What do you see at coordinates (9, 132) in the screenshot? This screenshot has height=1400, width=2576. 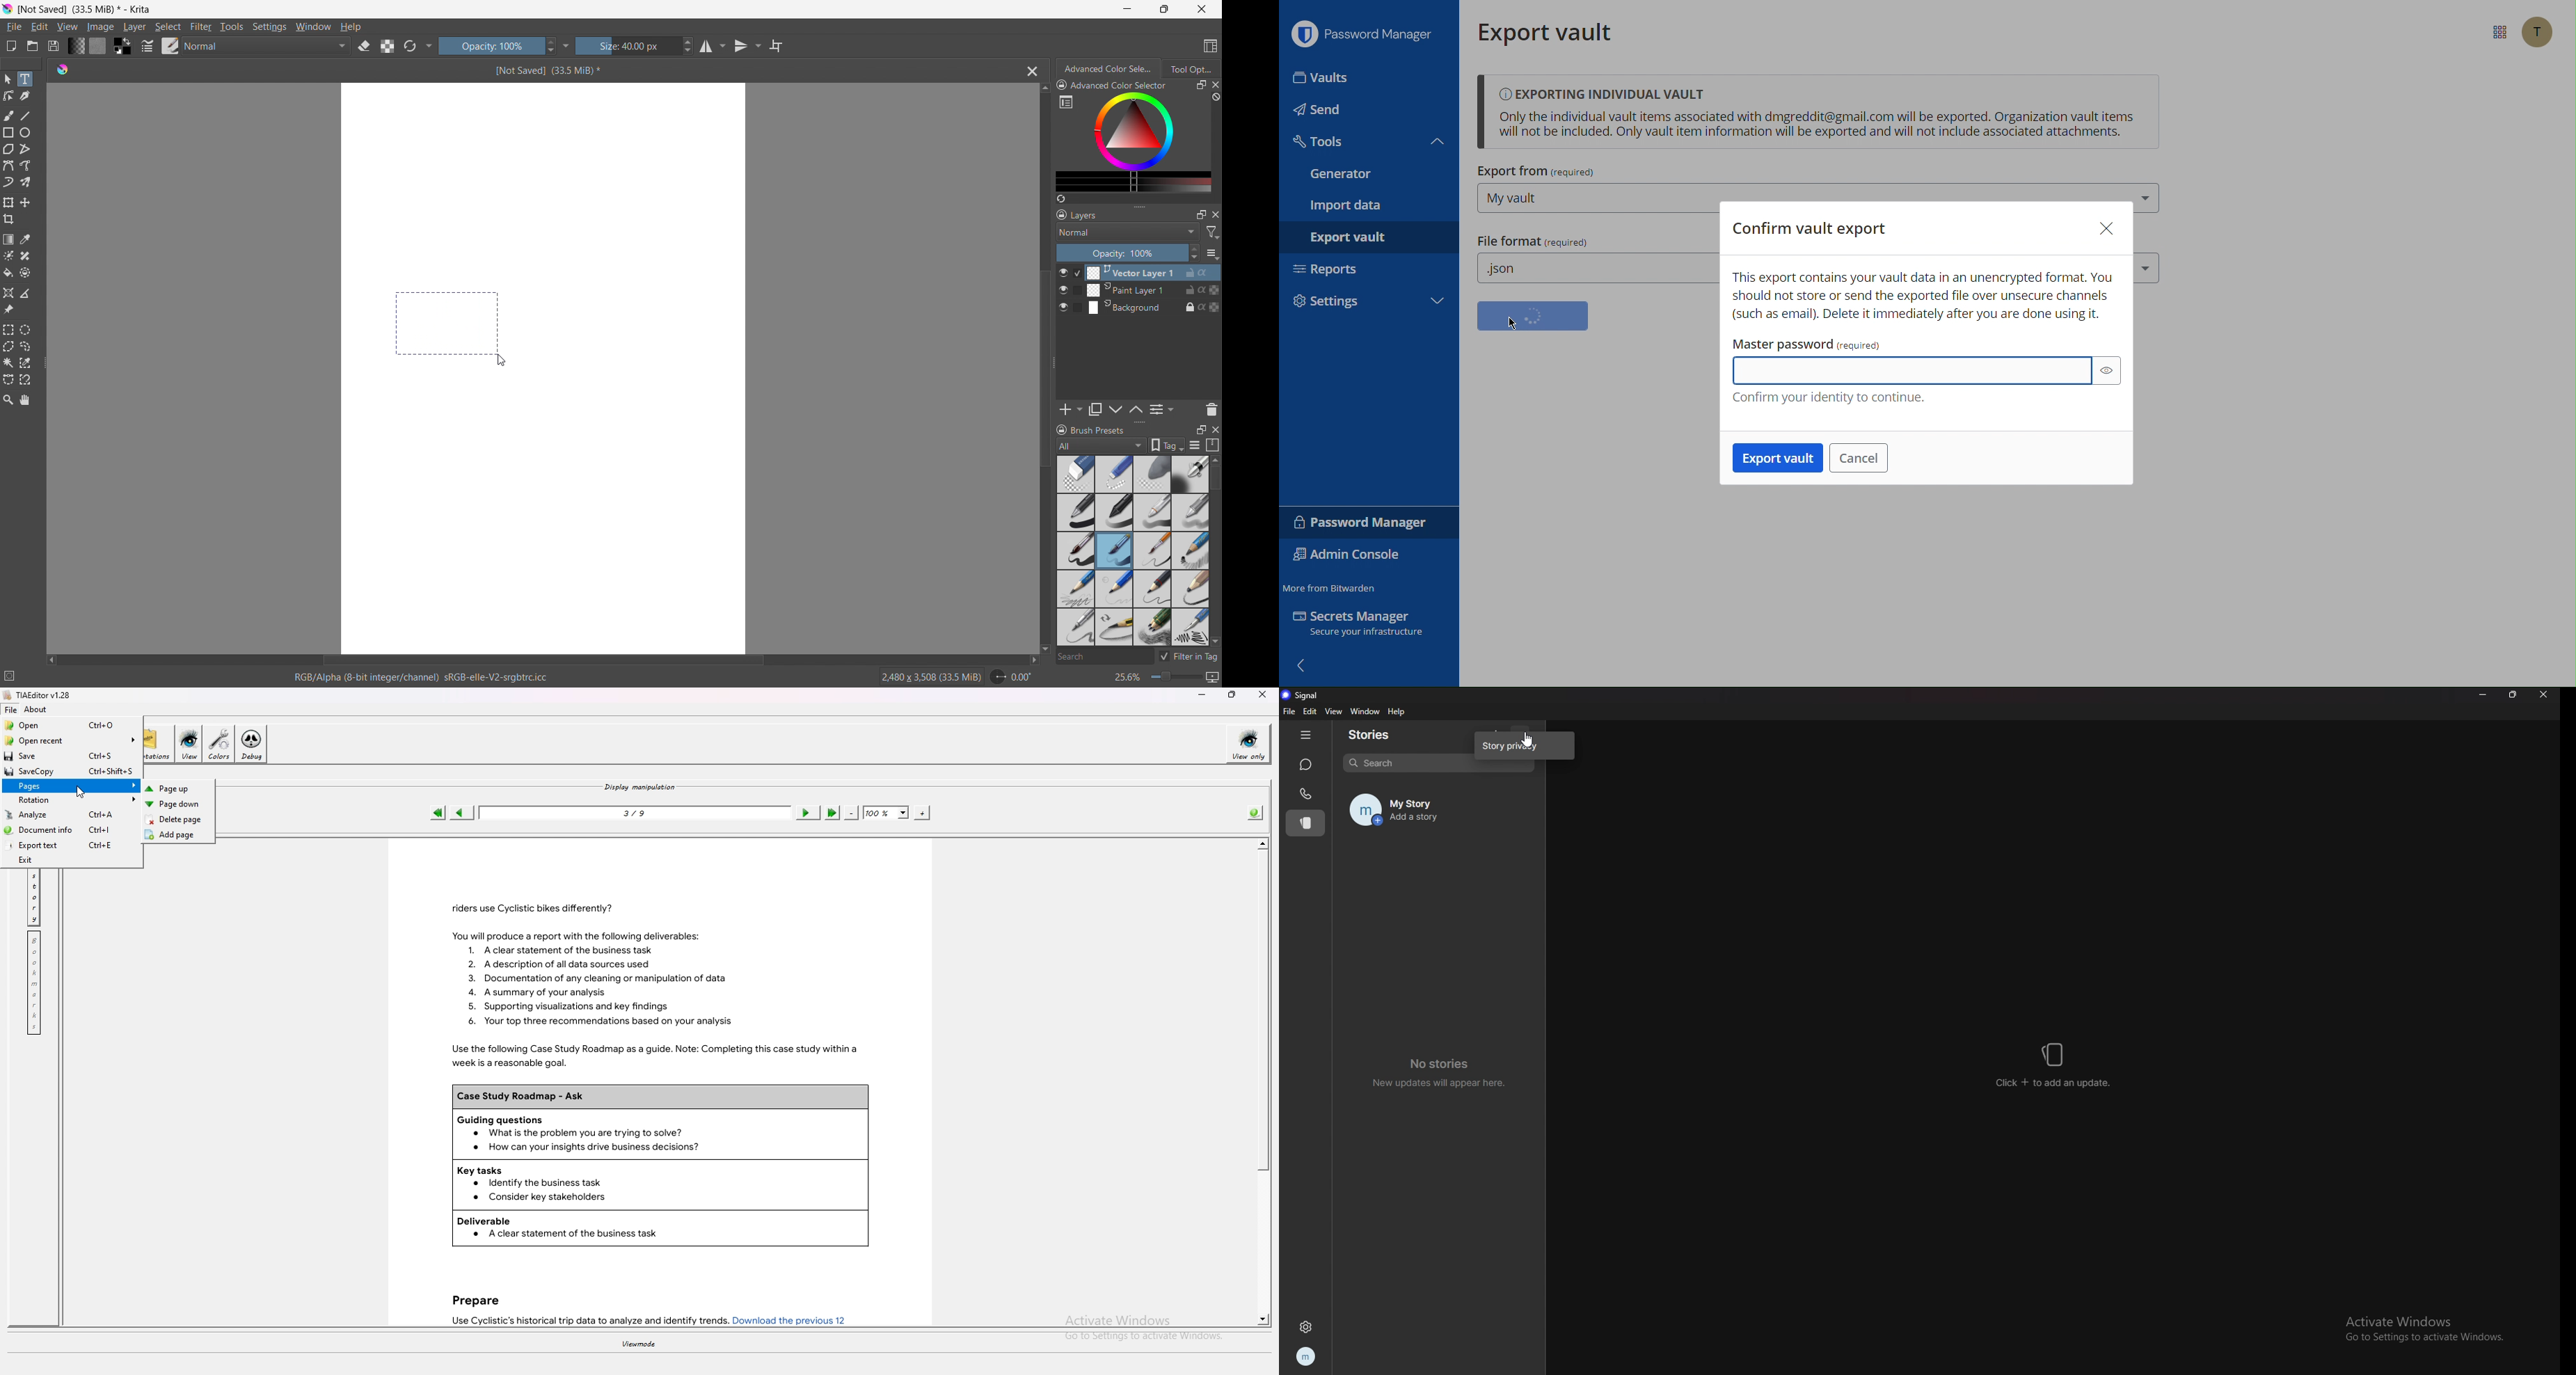 I see `rectangle tool` at bounding box center [9, 132].